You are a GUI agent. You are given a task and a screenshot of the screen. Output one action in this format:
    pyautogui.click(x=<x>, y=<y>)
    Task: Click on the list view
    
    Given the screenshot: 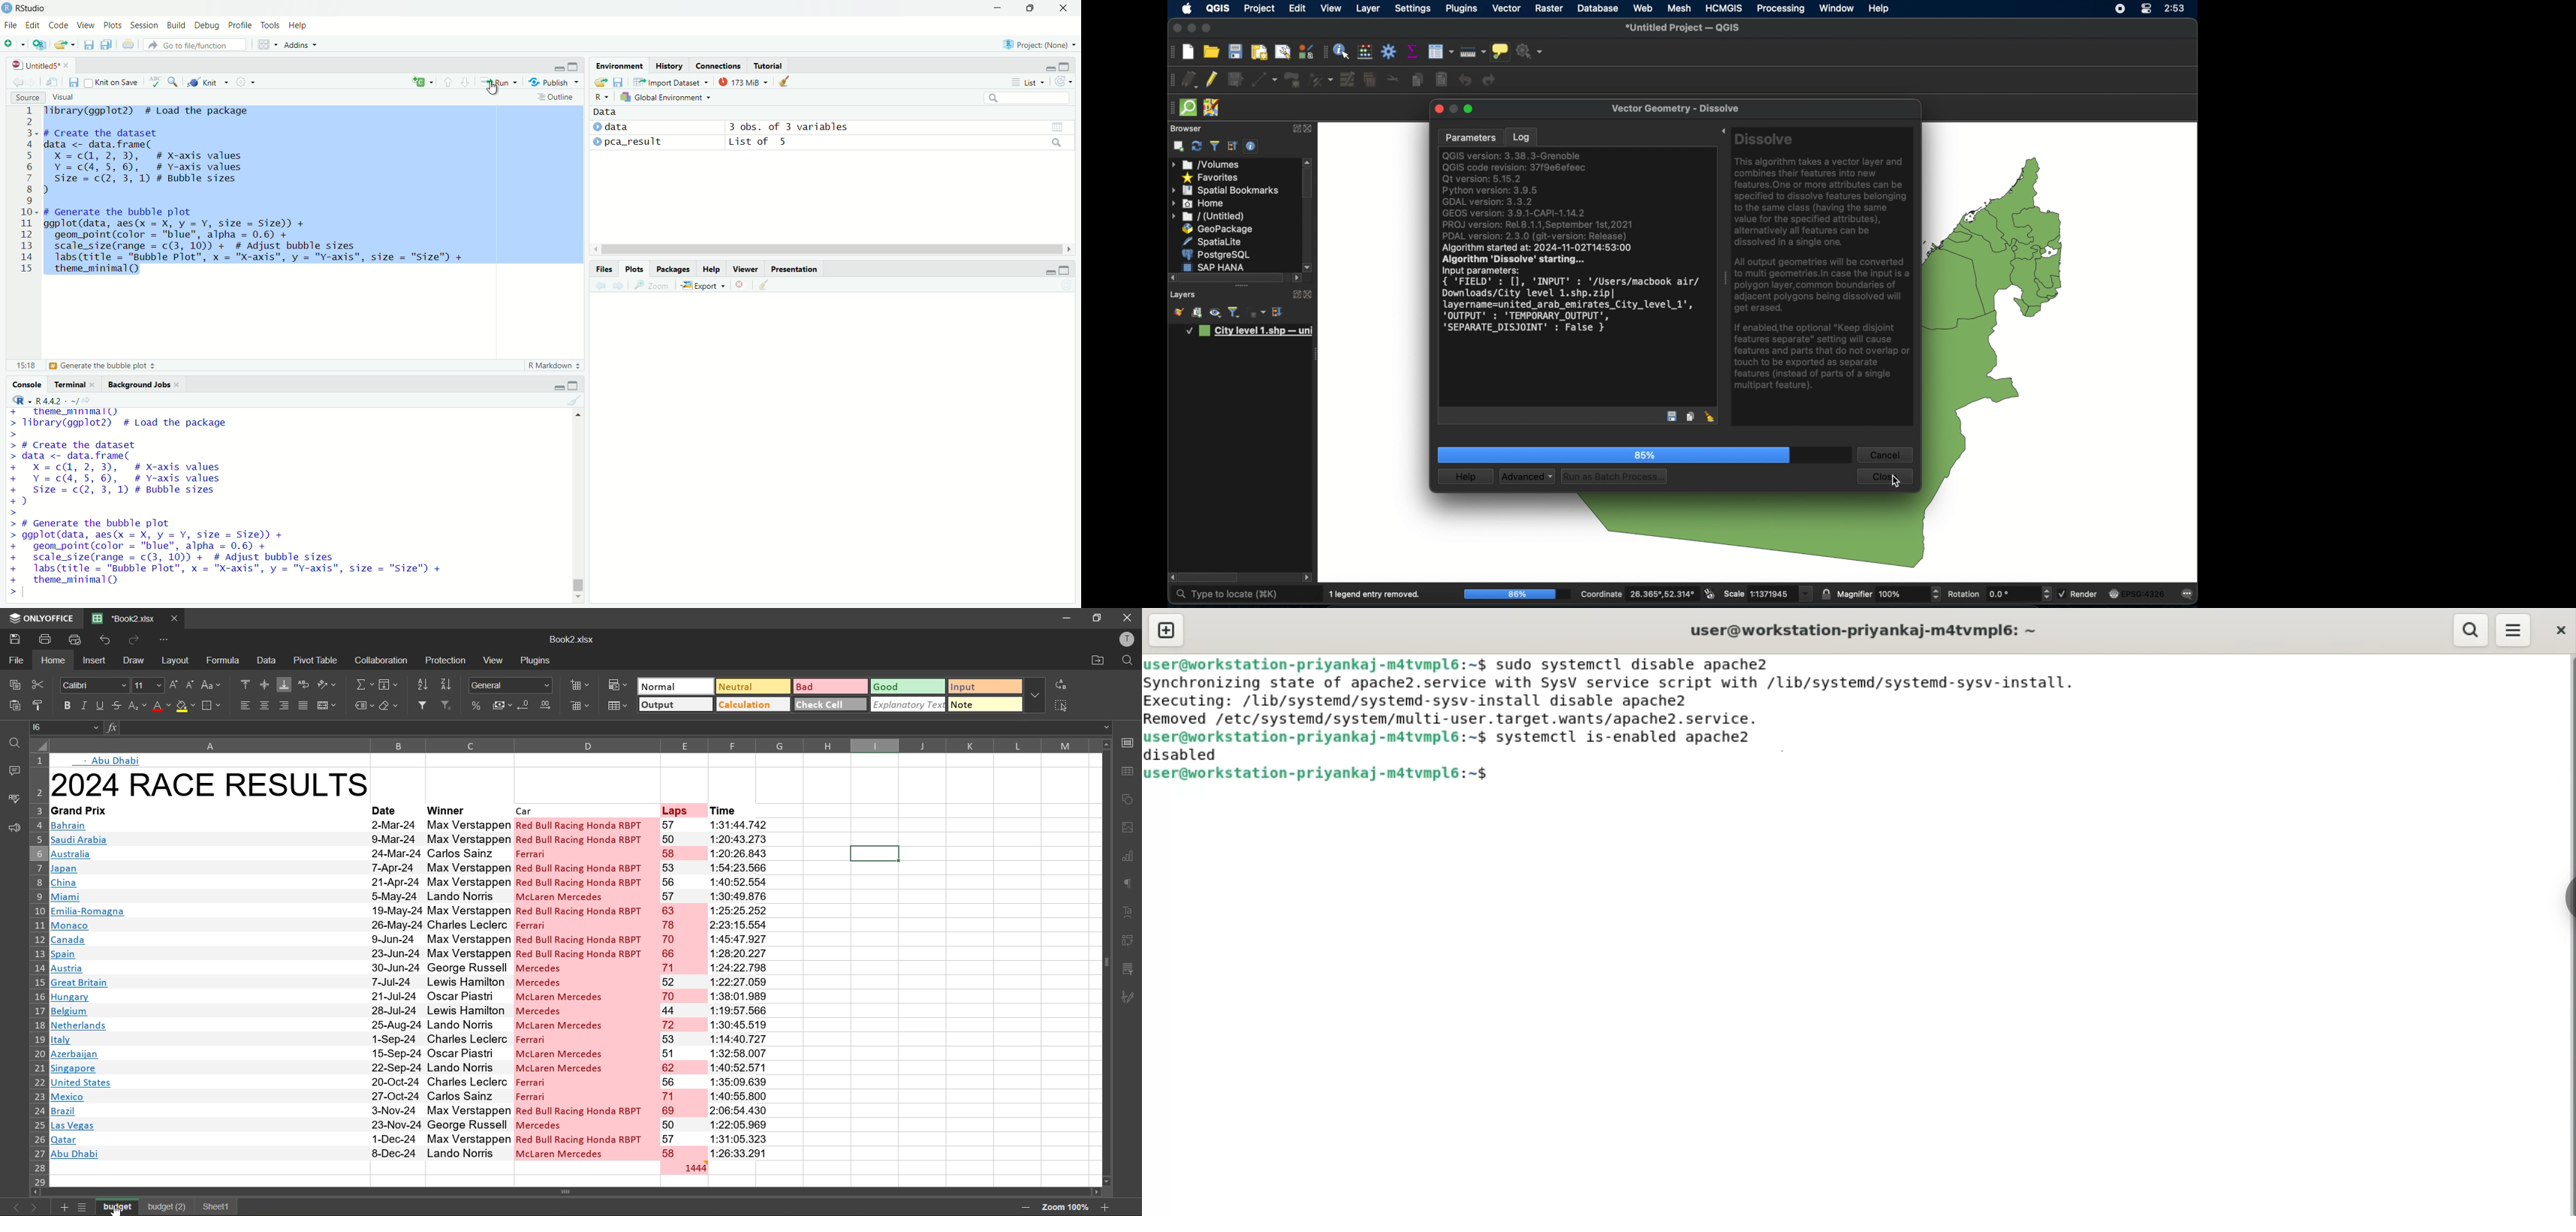 What is the action you would take?
    pyautogui.click(x=1028, y=82)
    